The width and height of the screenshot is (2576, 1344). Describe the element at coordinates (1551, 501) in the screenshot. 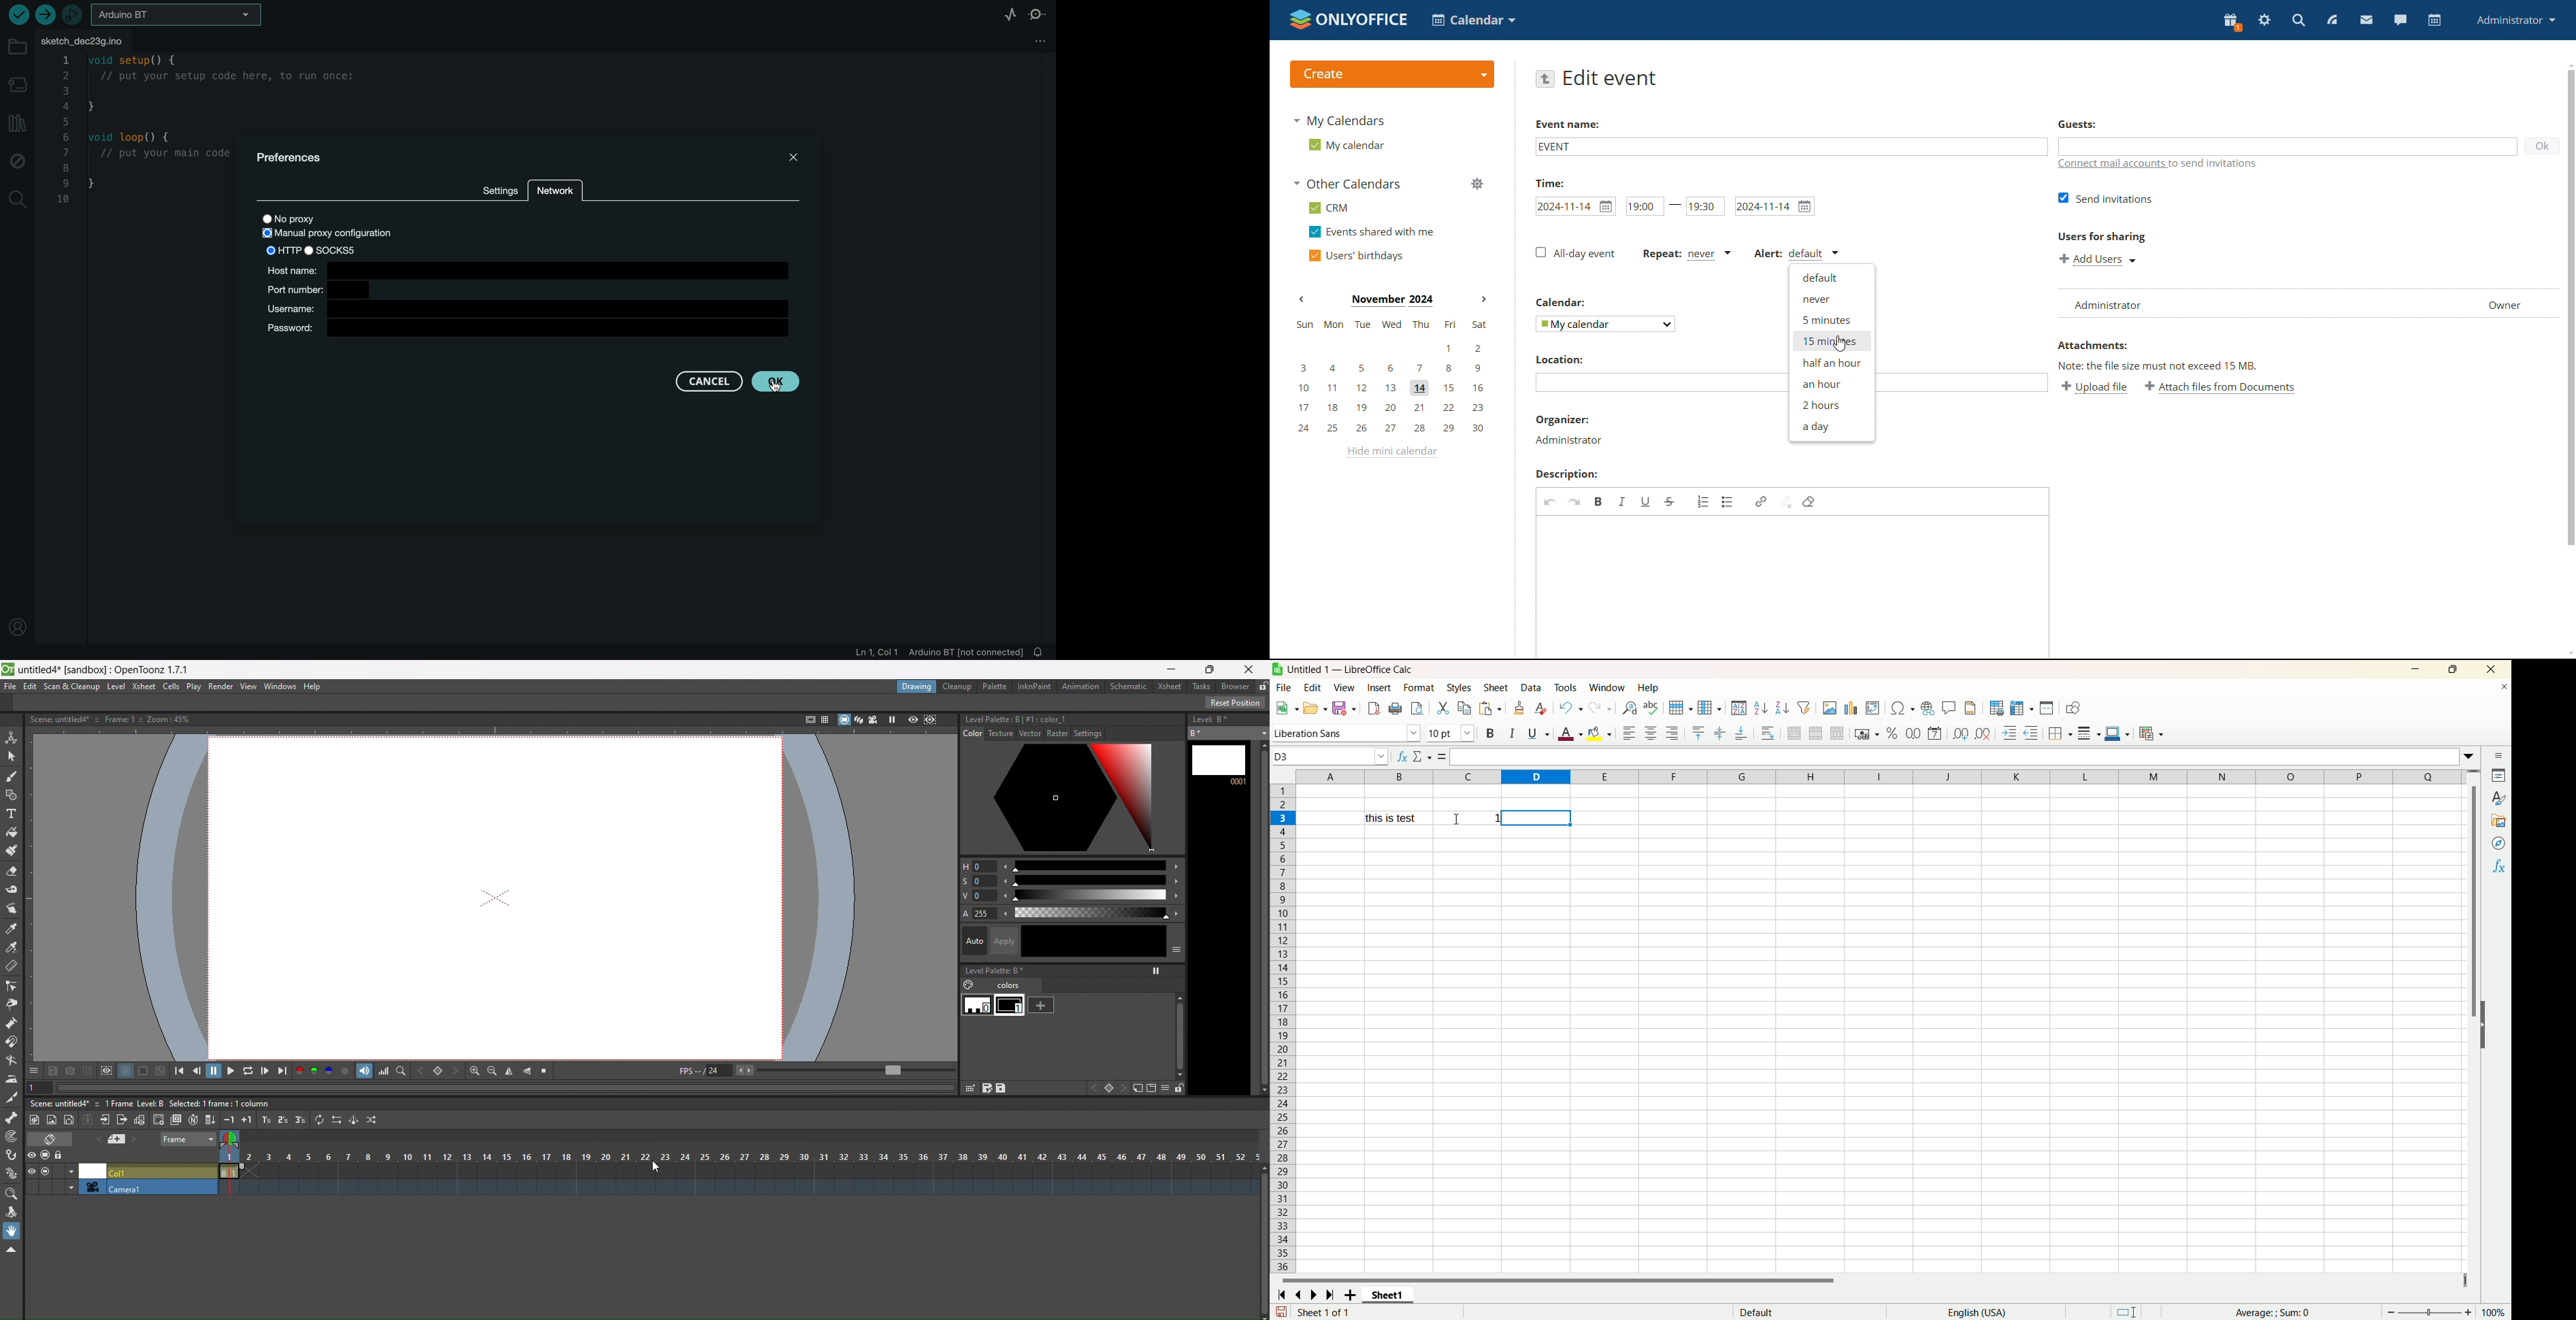

I see `undo` at that location.